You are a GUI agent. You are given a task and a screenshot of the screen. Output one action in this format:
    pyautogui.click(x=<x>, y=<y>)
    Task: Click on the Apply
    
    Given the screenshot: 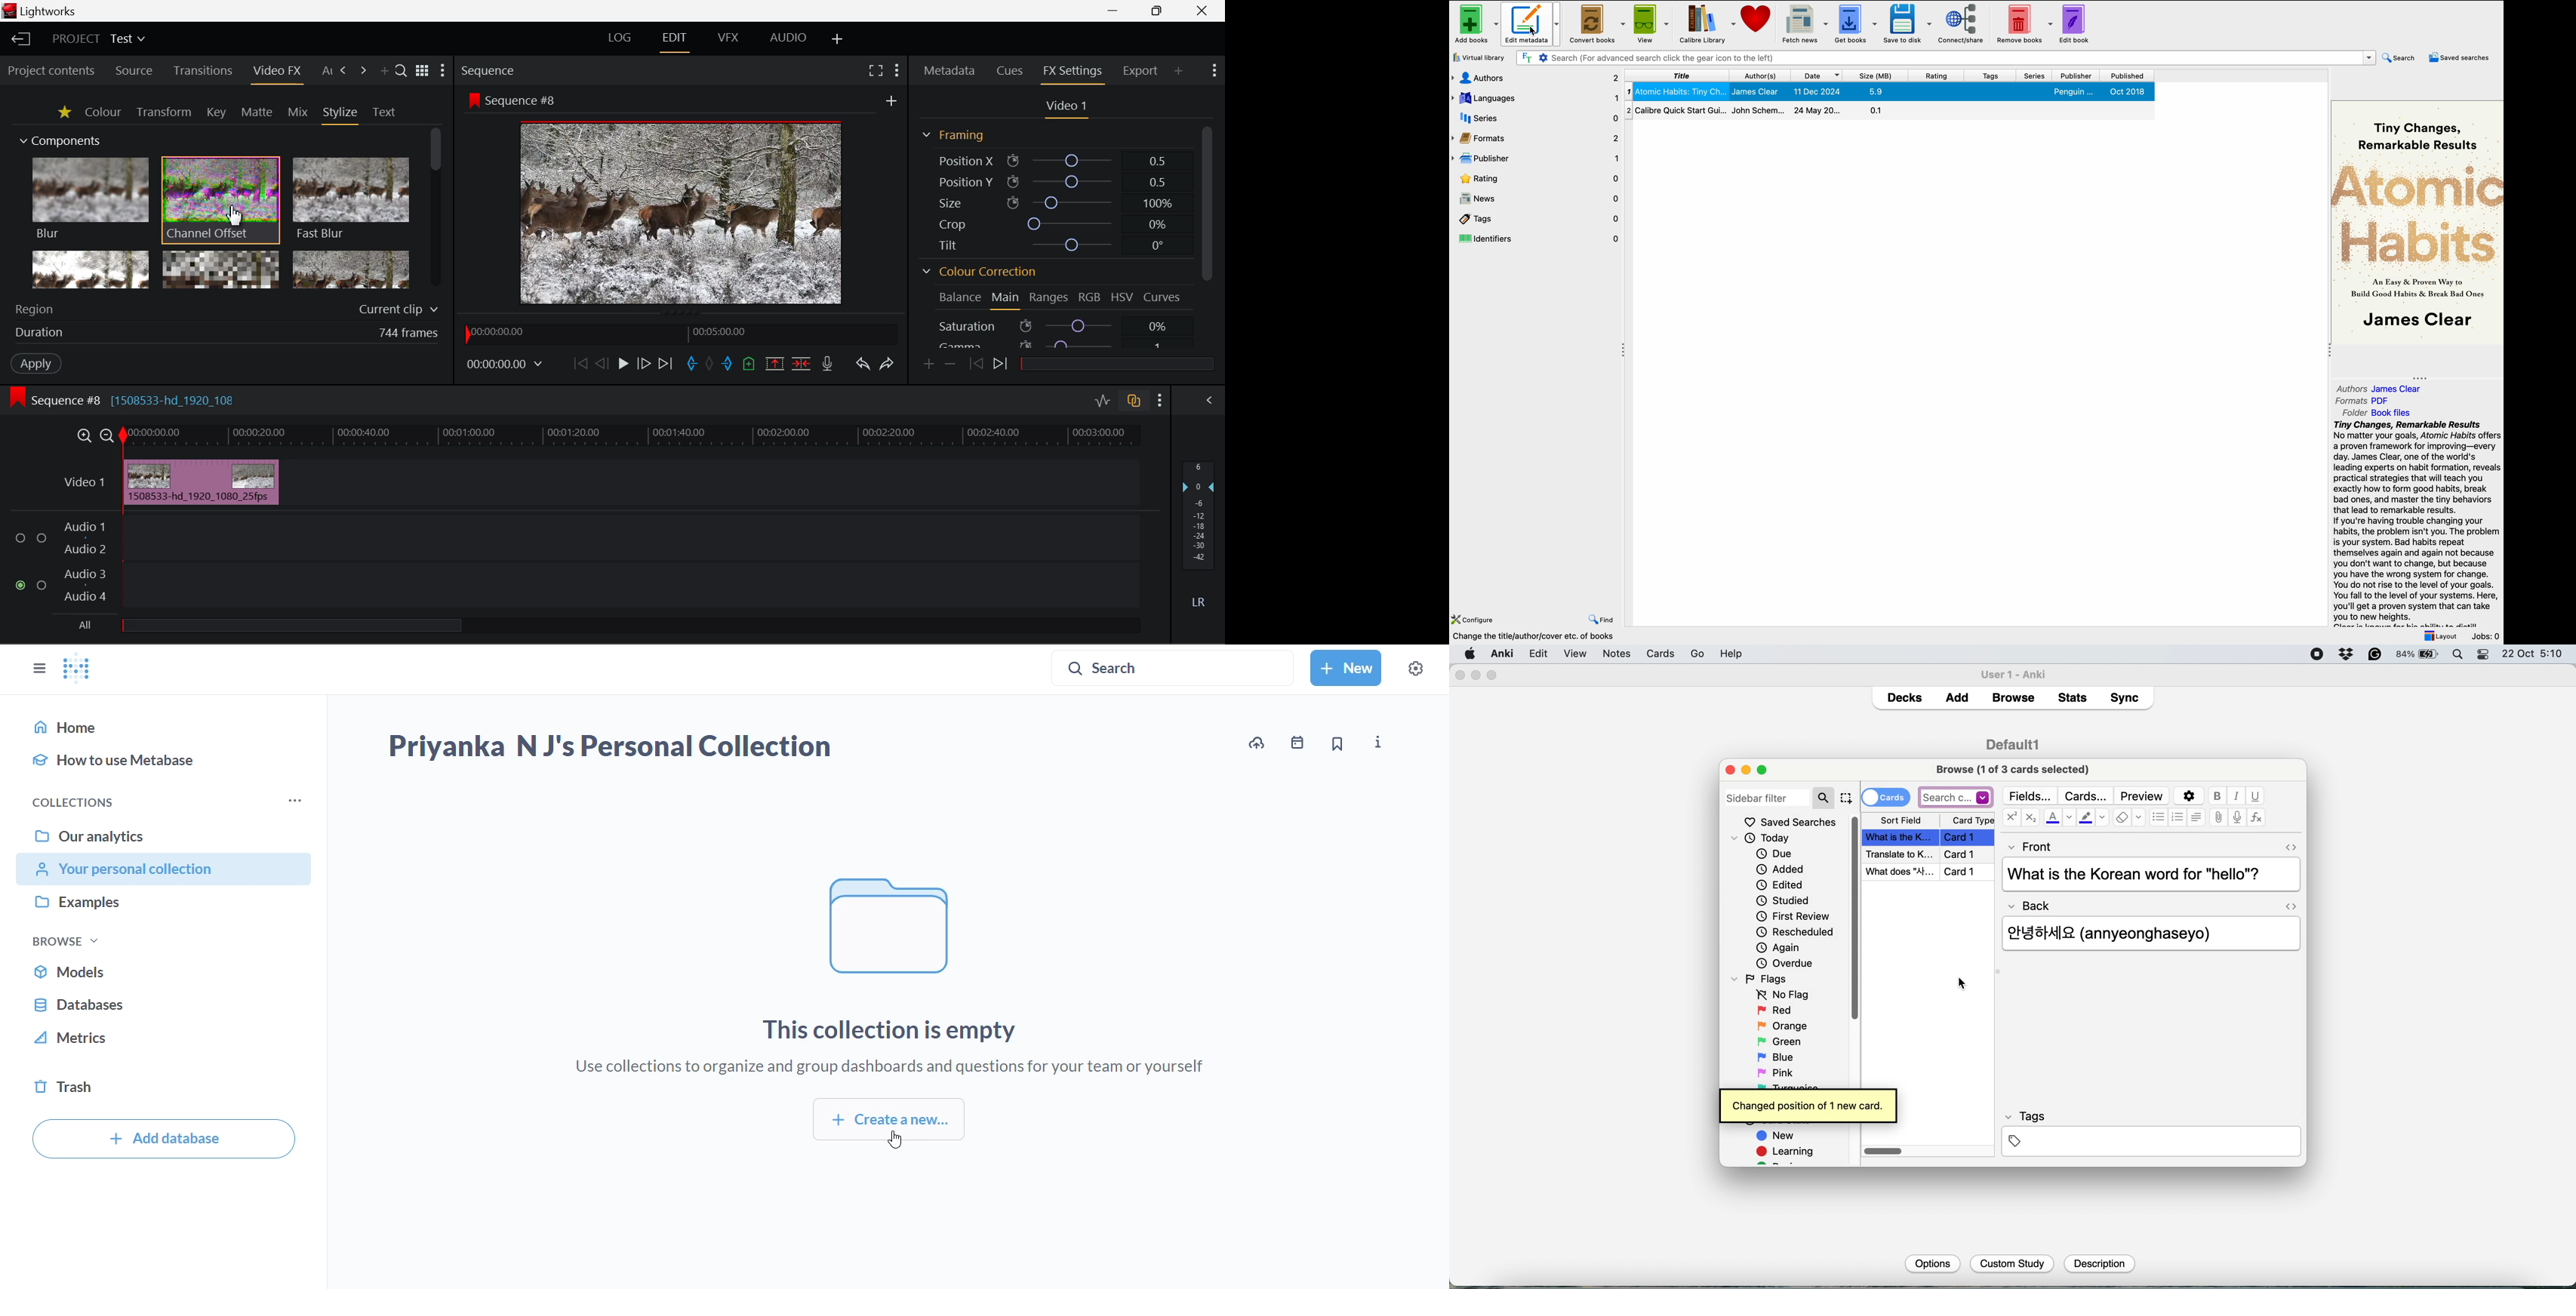 What is the action you would take?
    pyautogui.click(x=37, y=364)
    